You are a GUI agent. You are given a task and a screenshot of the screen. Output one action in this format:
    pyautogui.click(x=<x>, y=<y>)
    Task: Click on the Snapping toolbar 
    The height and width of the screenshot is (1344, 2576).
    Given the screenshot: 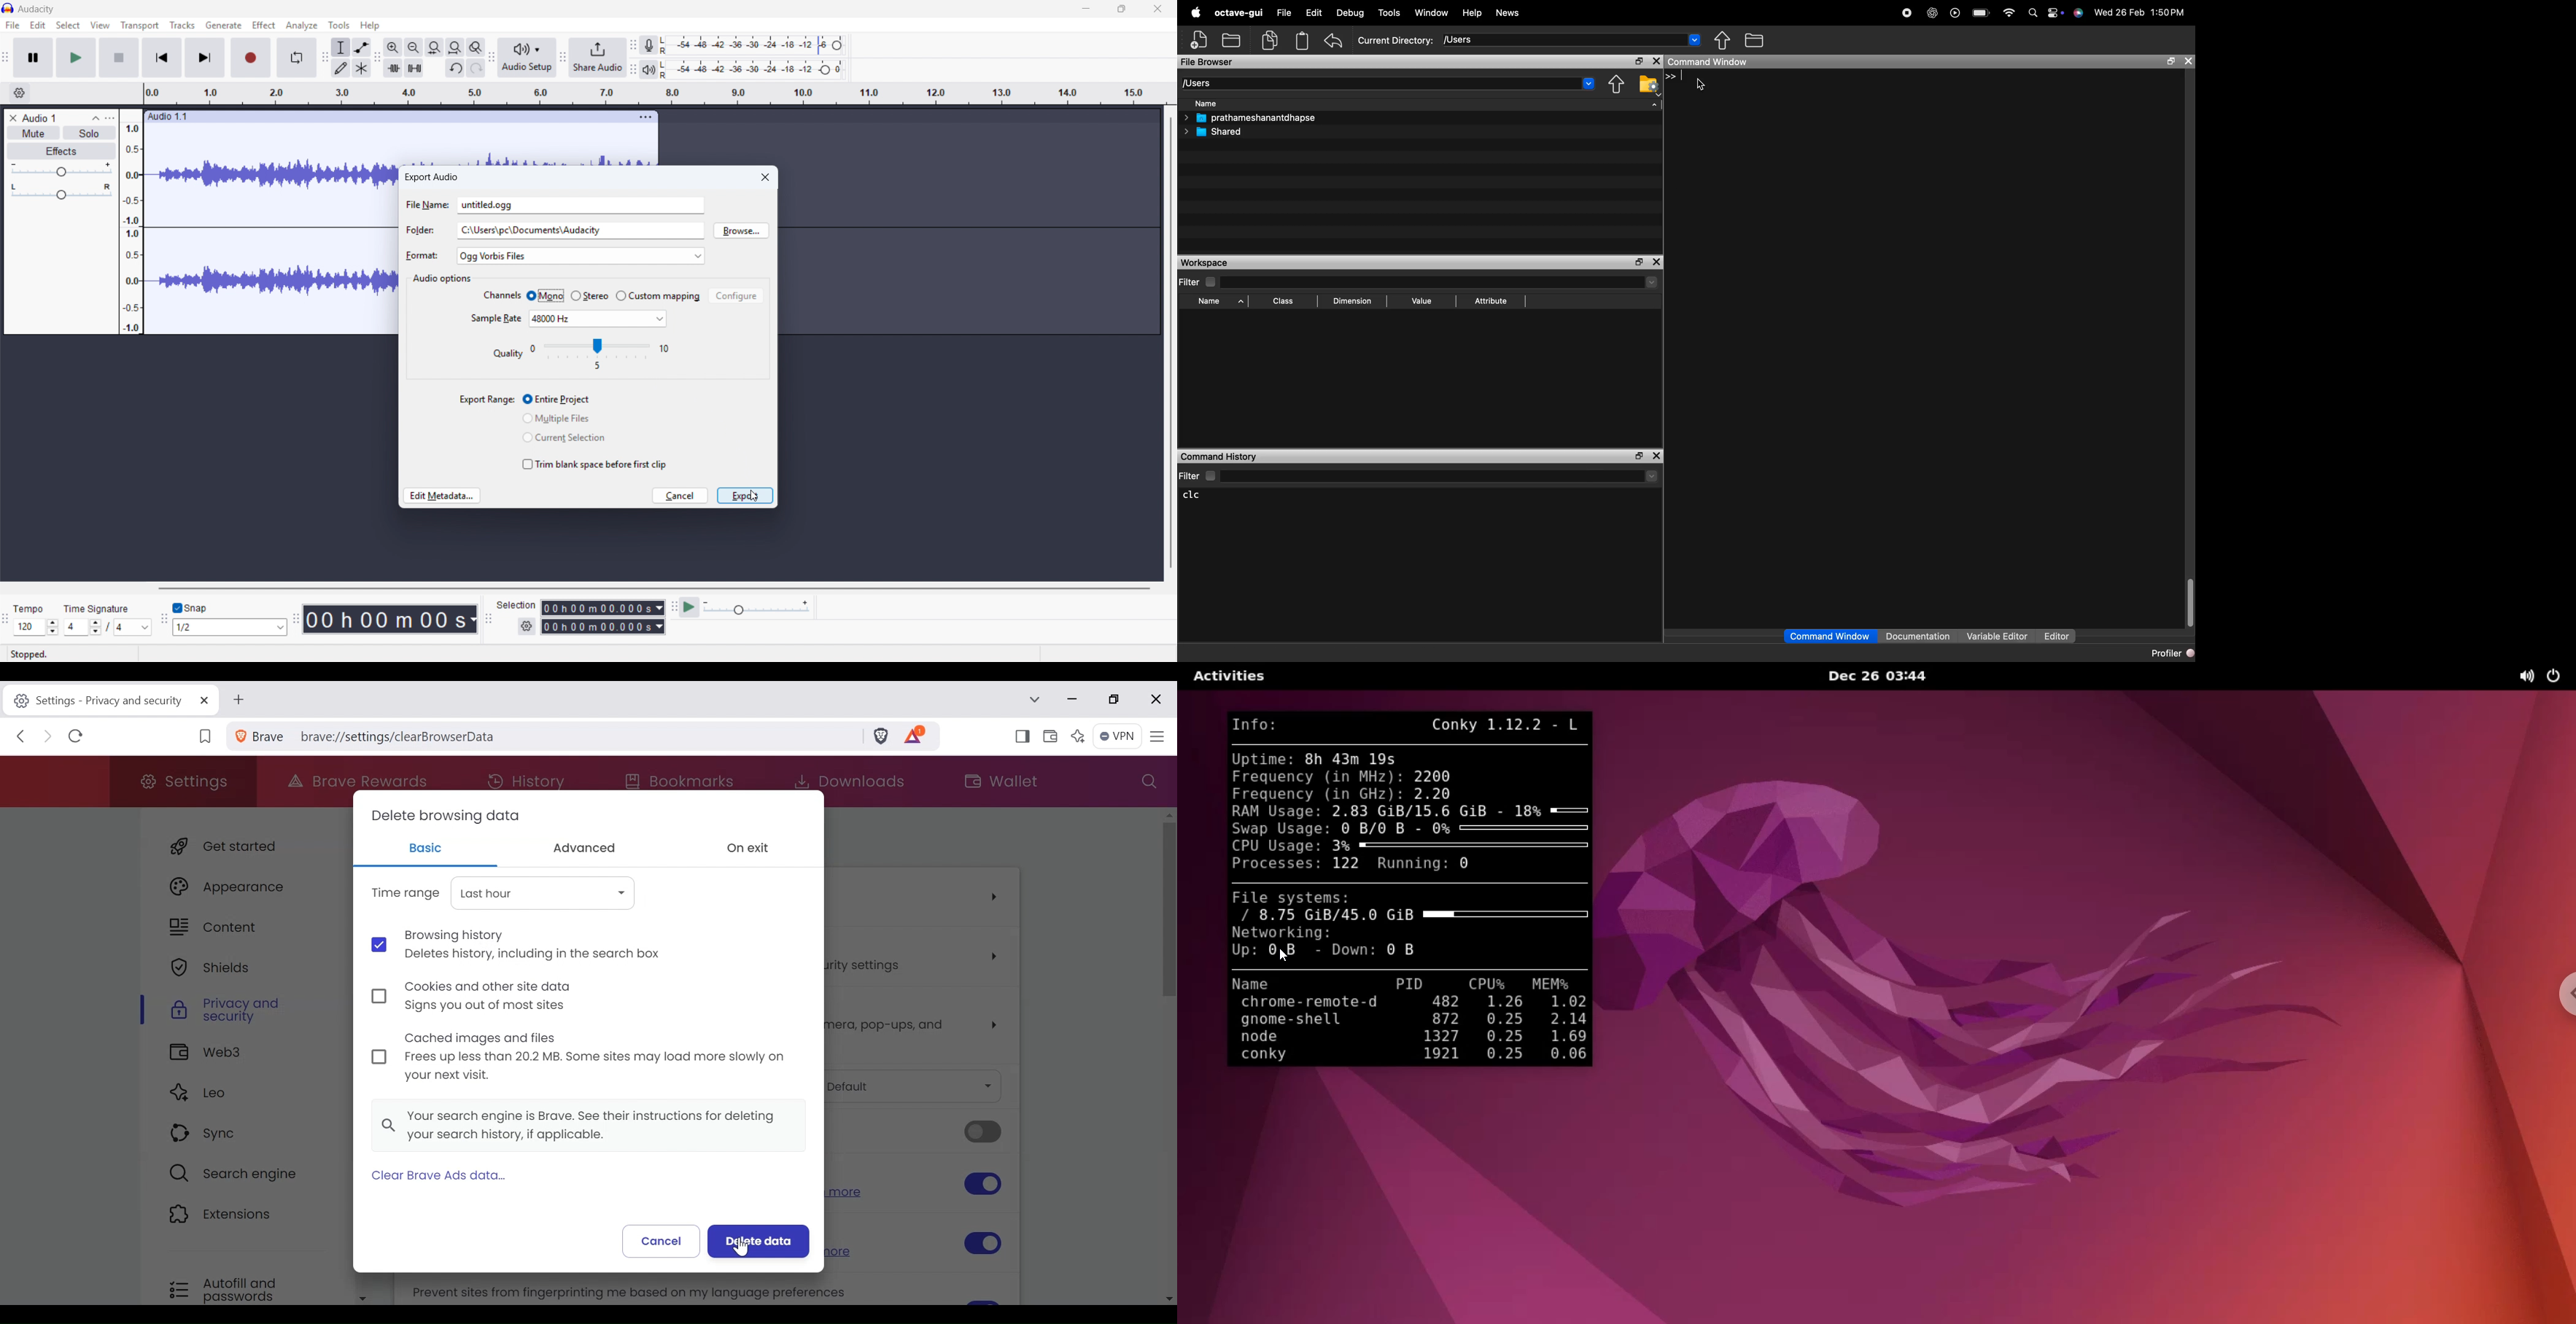 What is the action you would take?
    pyautogui.click(x=164, y=618)
    